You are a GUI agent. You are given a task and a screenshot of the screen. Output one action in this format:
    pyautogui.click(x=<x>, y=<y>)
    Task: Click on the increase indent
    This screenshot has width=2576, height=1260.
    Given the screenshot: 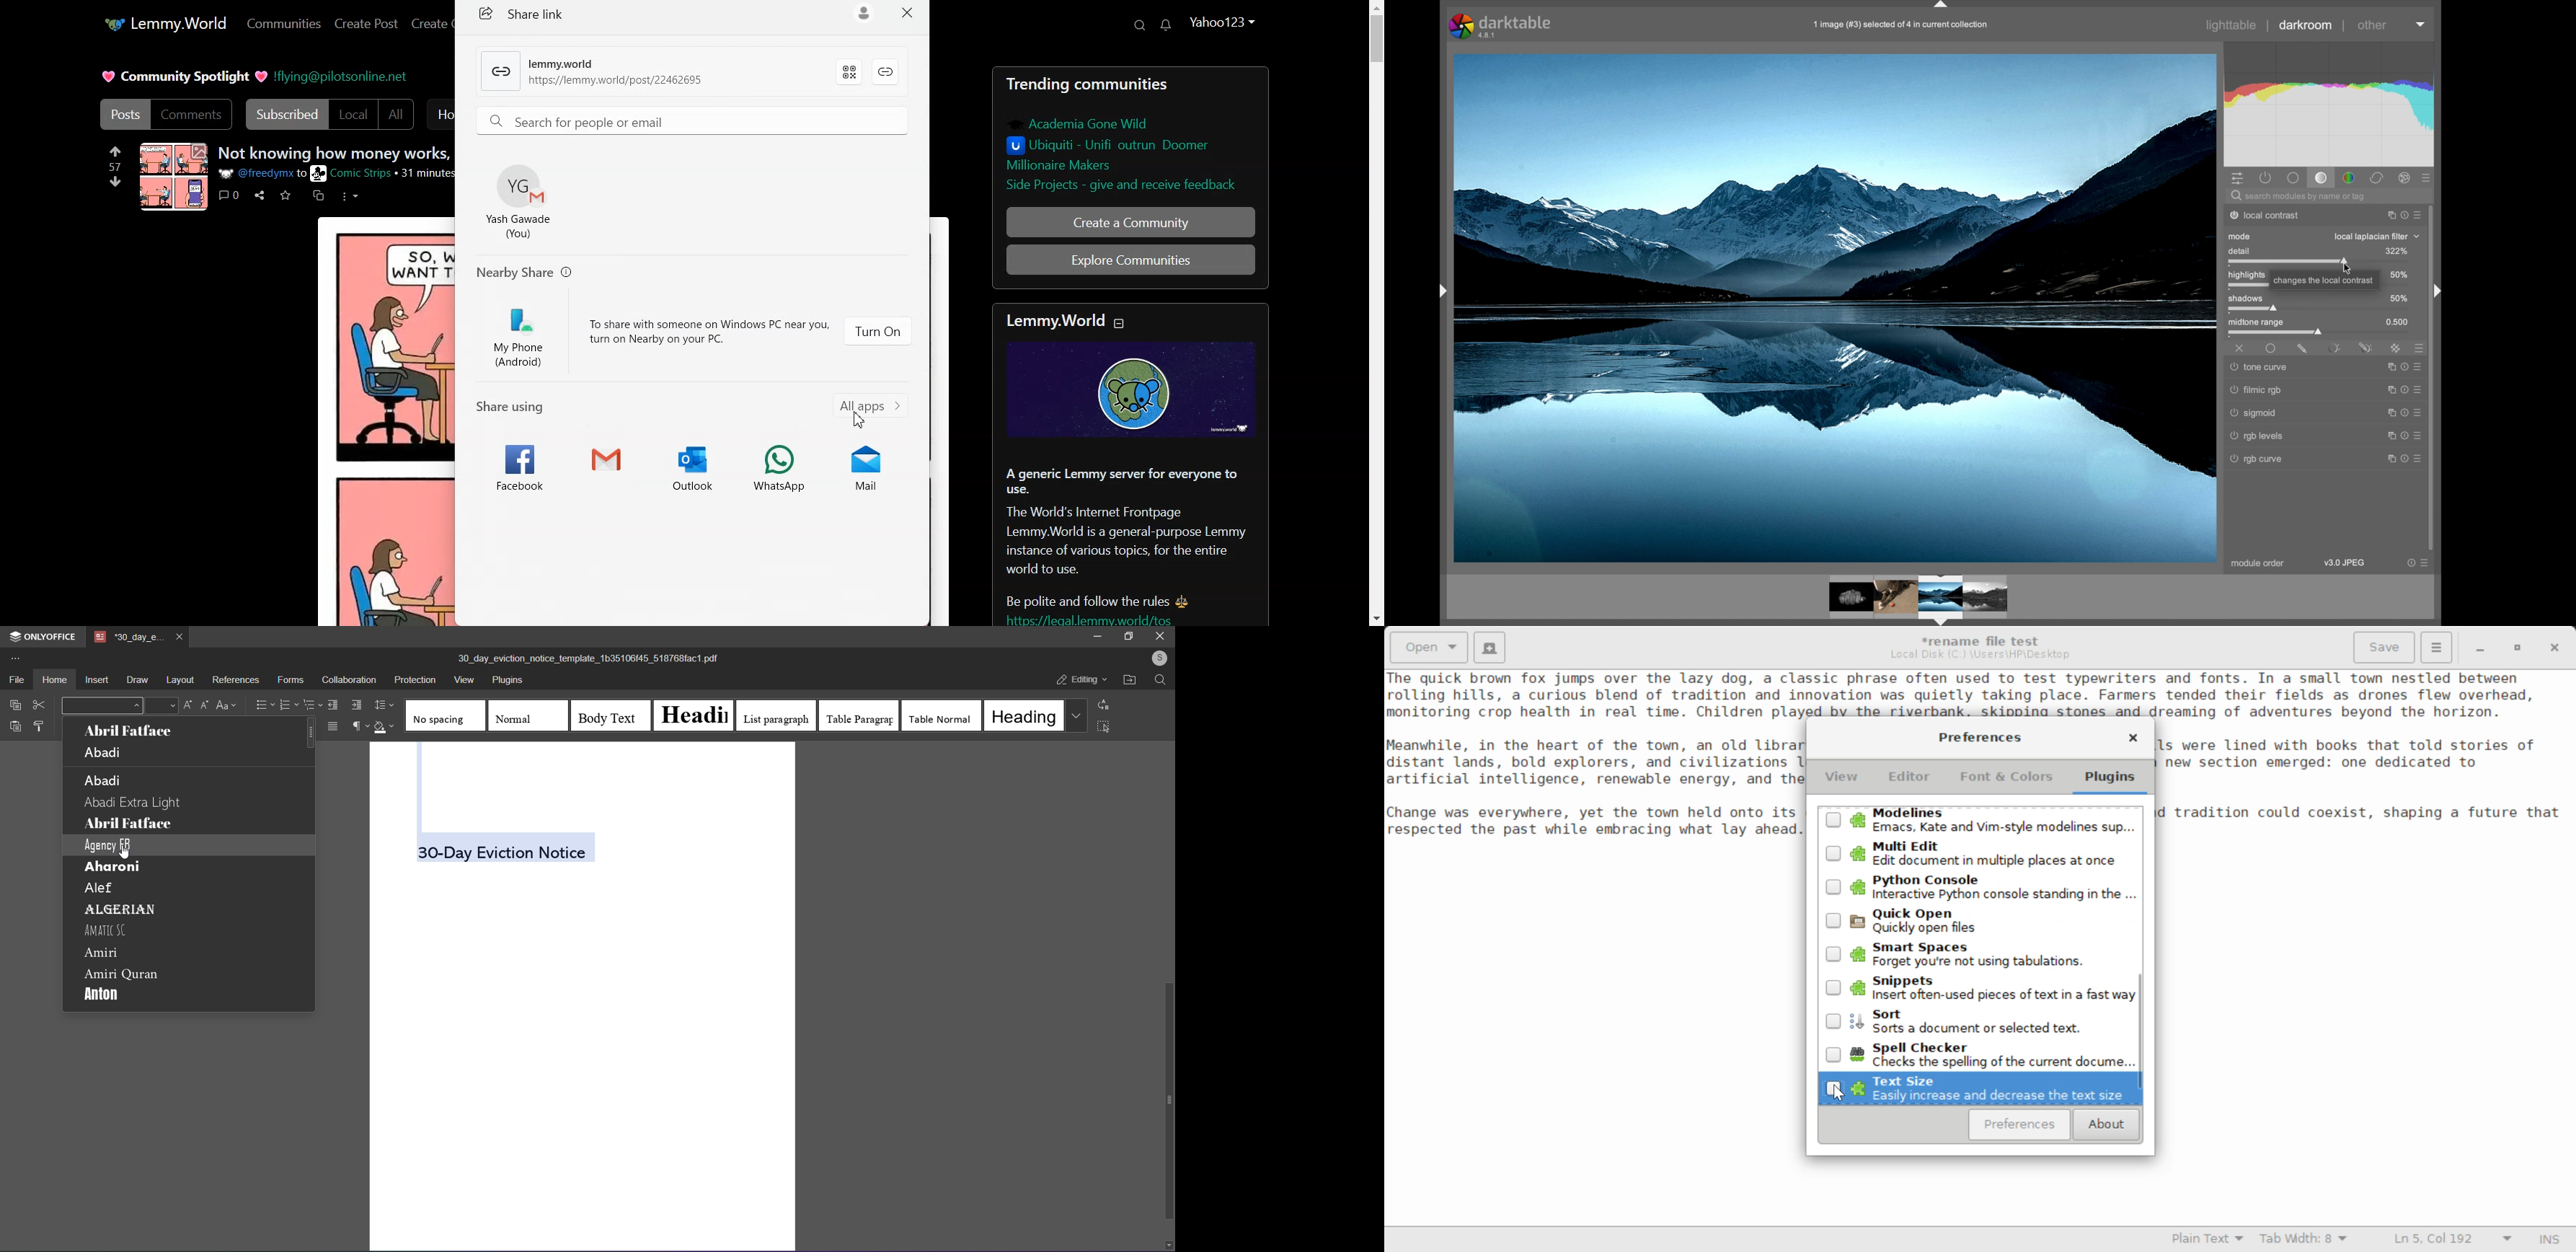 What is the action you would take?
    pyautogui.click(x=356, y=704)
    